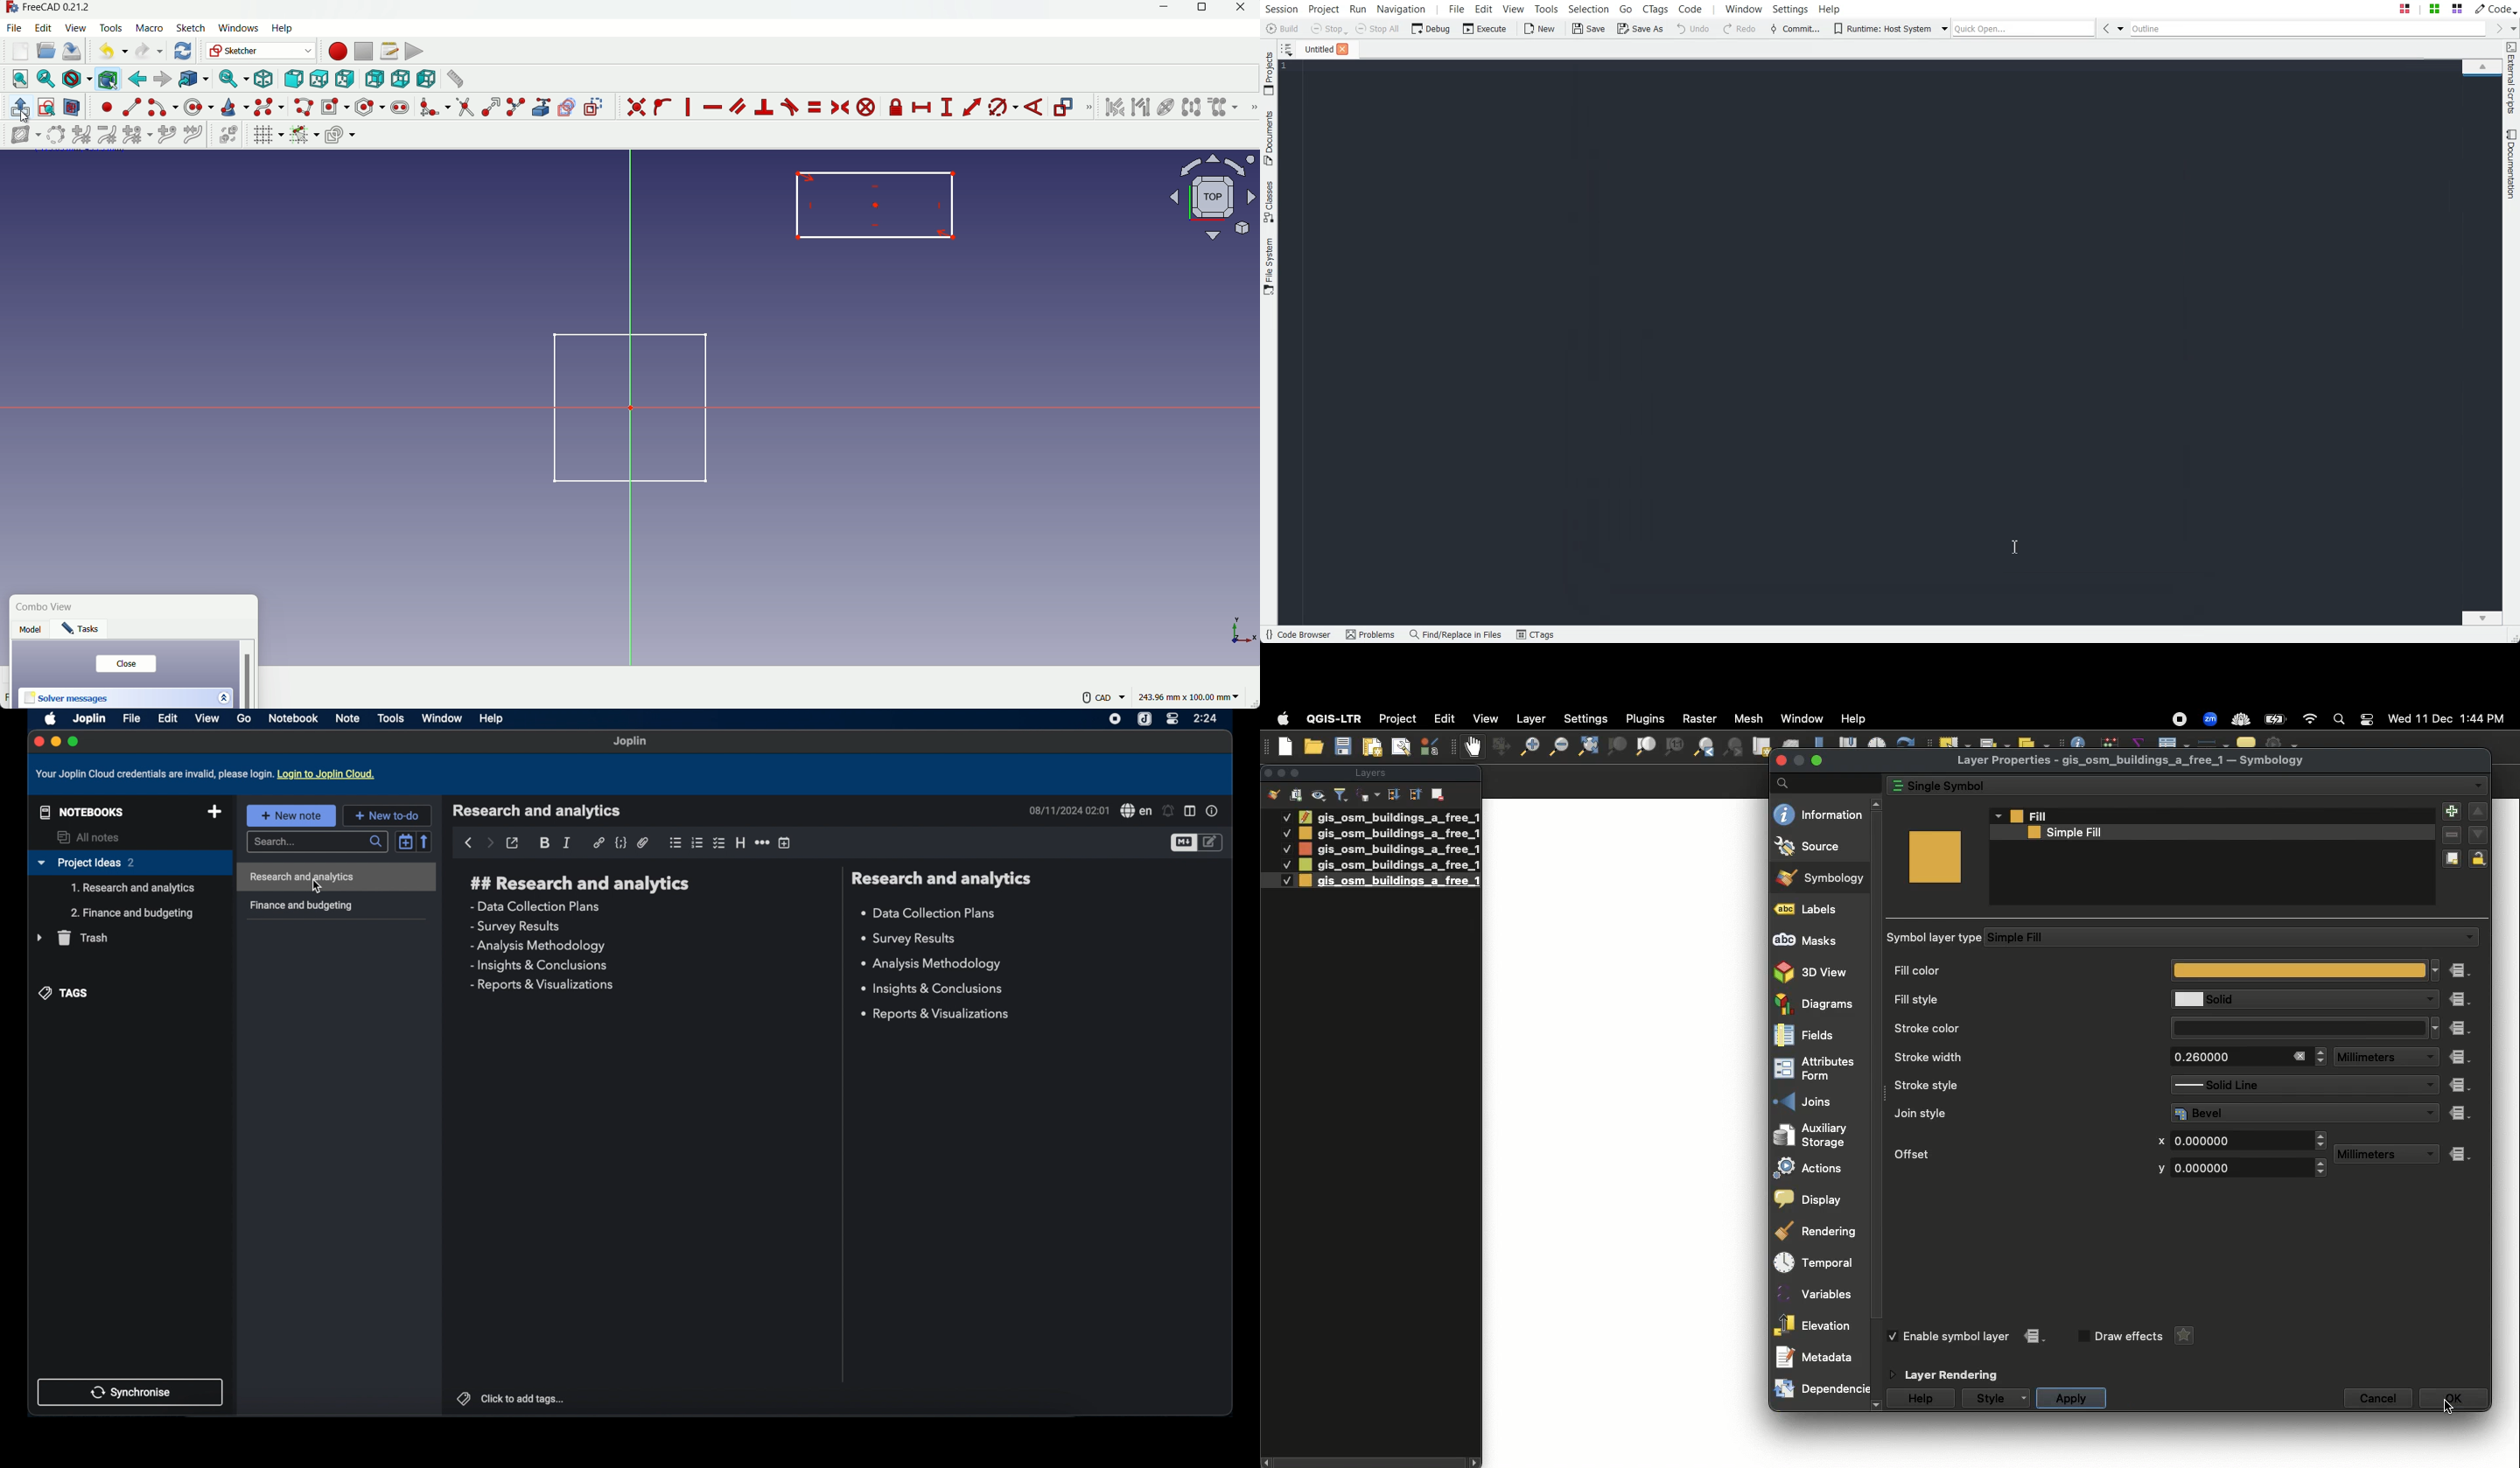 This screenshot has height=1484, width=2520. What do you see at coordinates (1135, 811) in the screenshot?
I see `spell check` at bounding box center [1135, 811].